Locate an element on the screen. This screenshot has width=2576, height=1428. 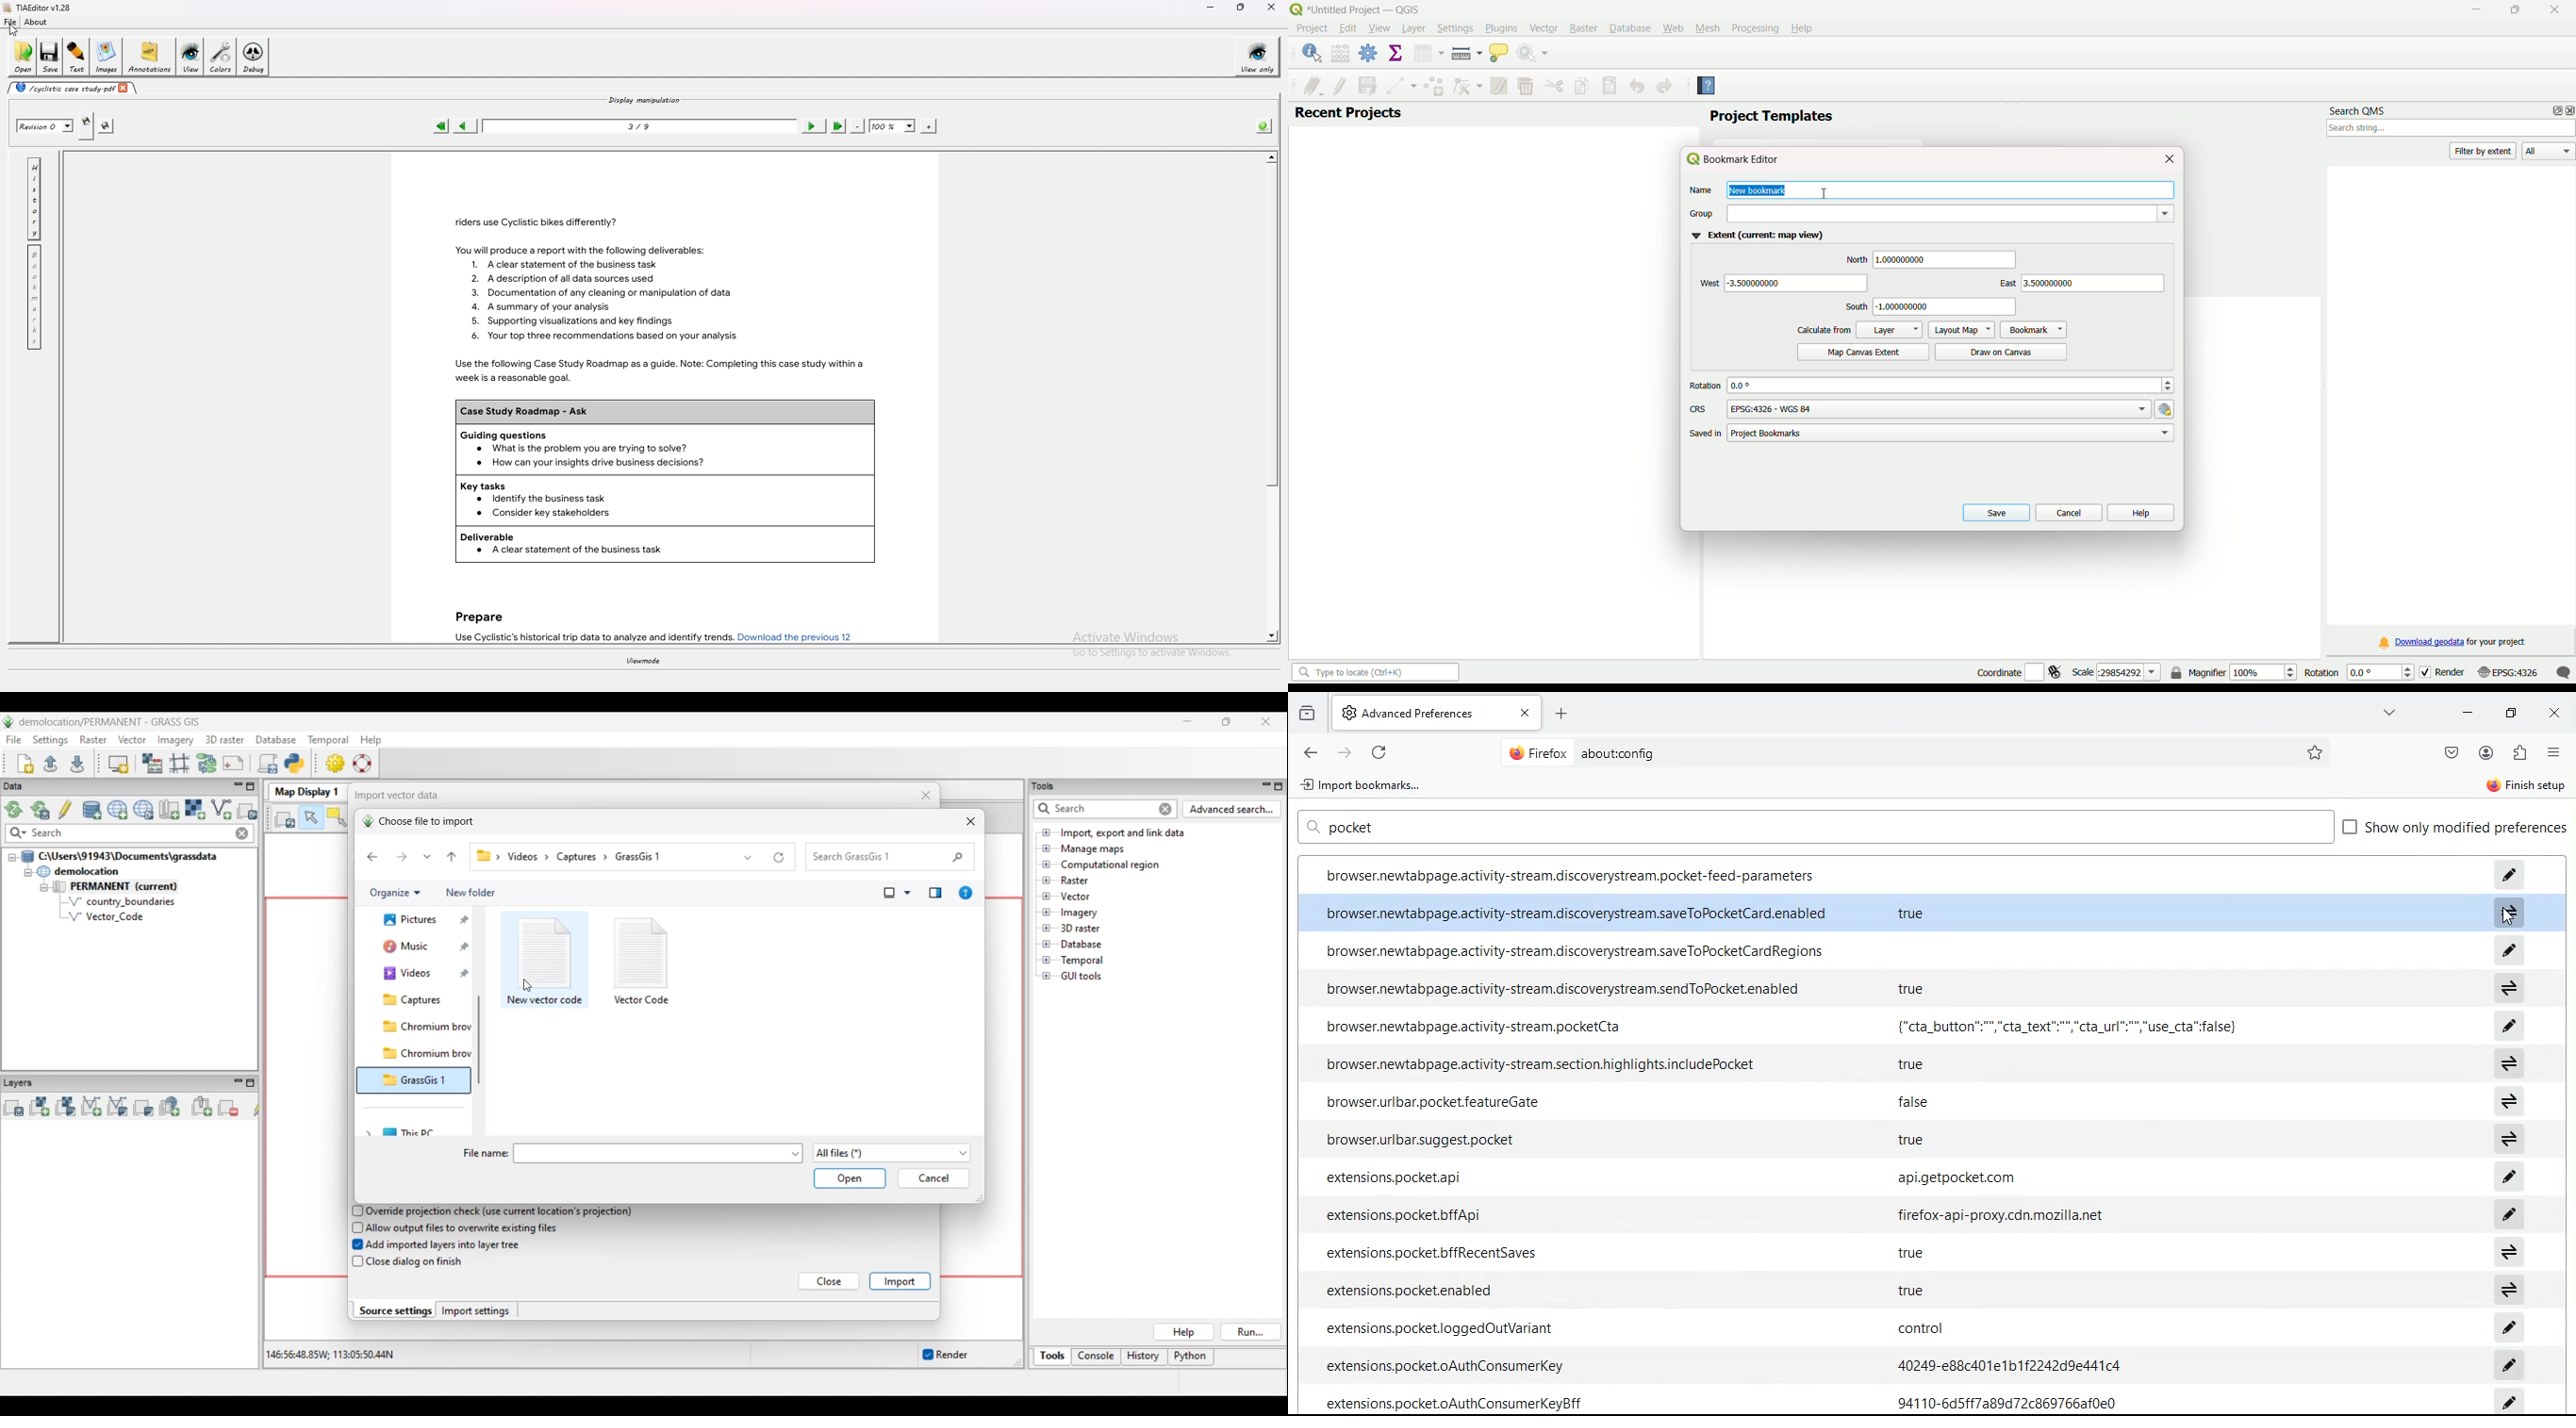
text box is located at coordinates (1947, 307).